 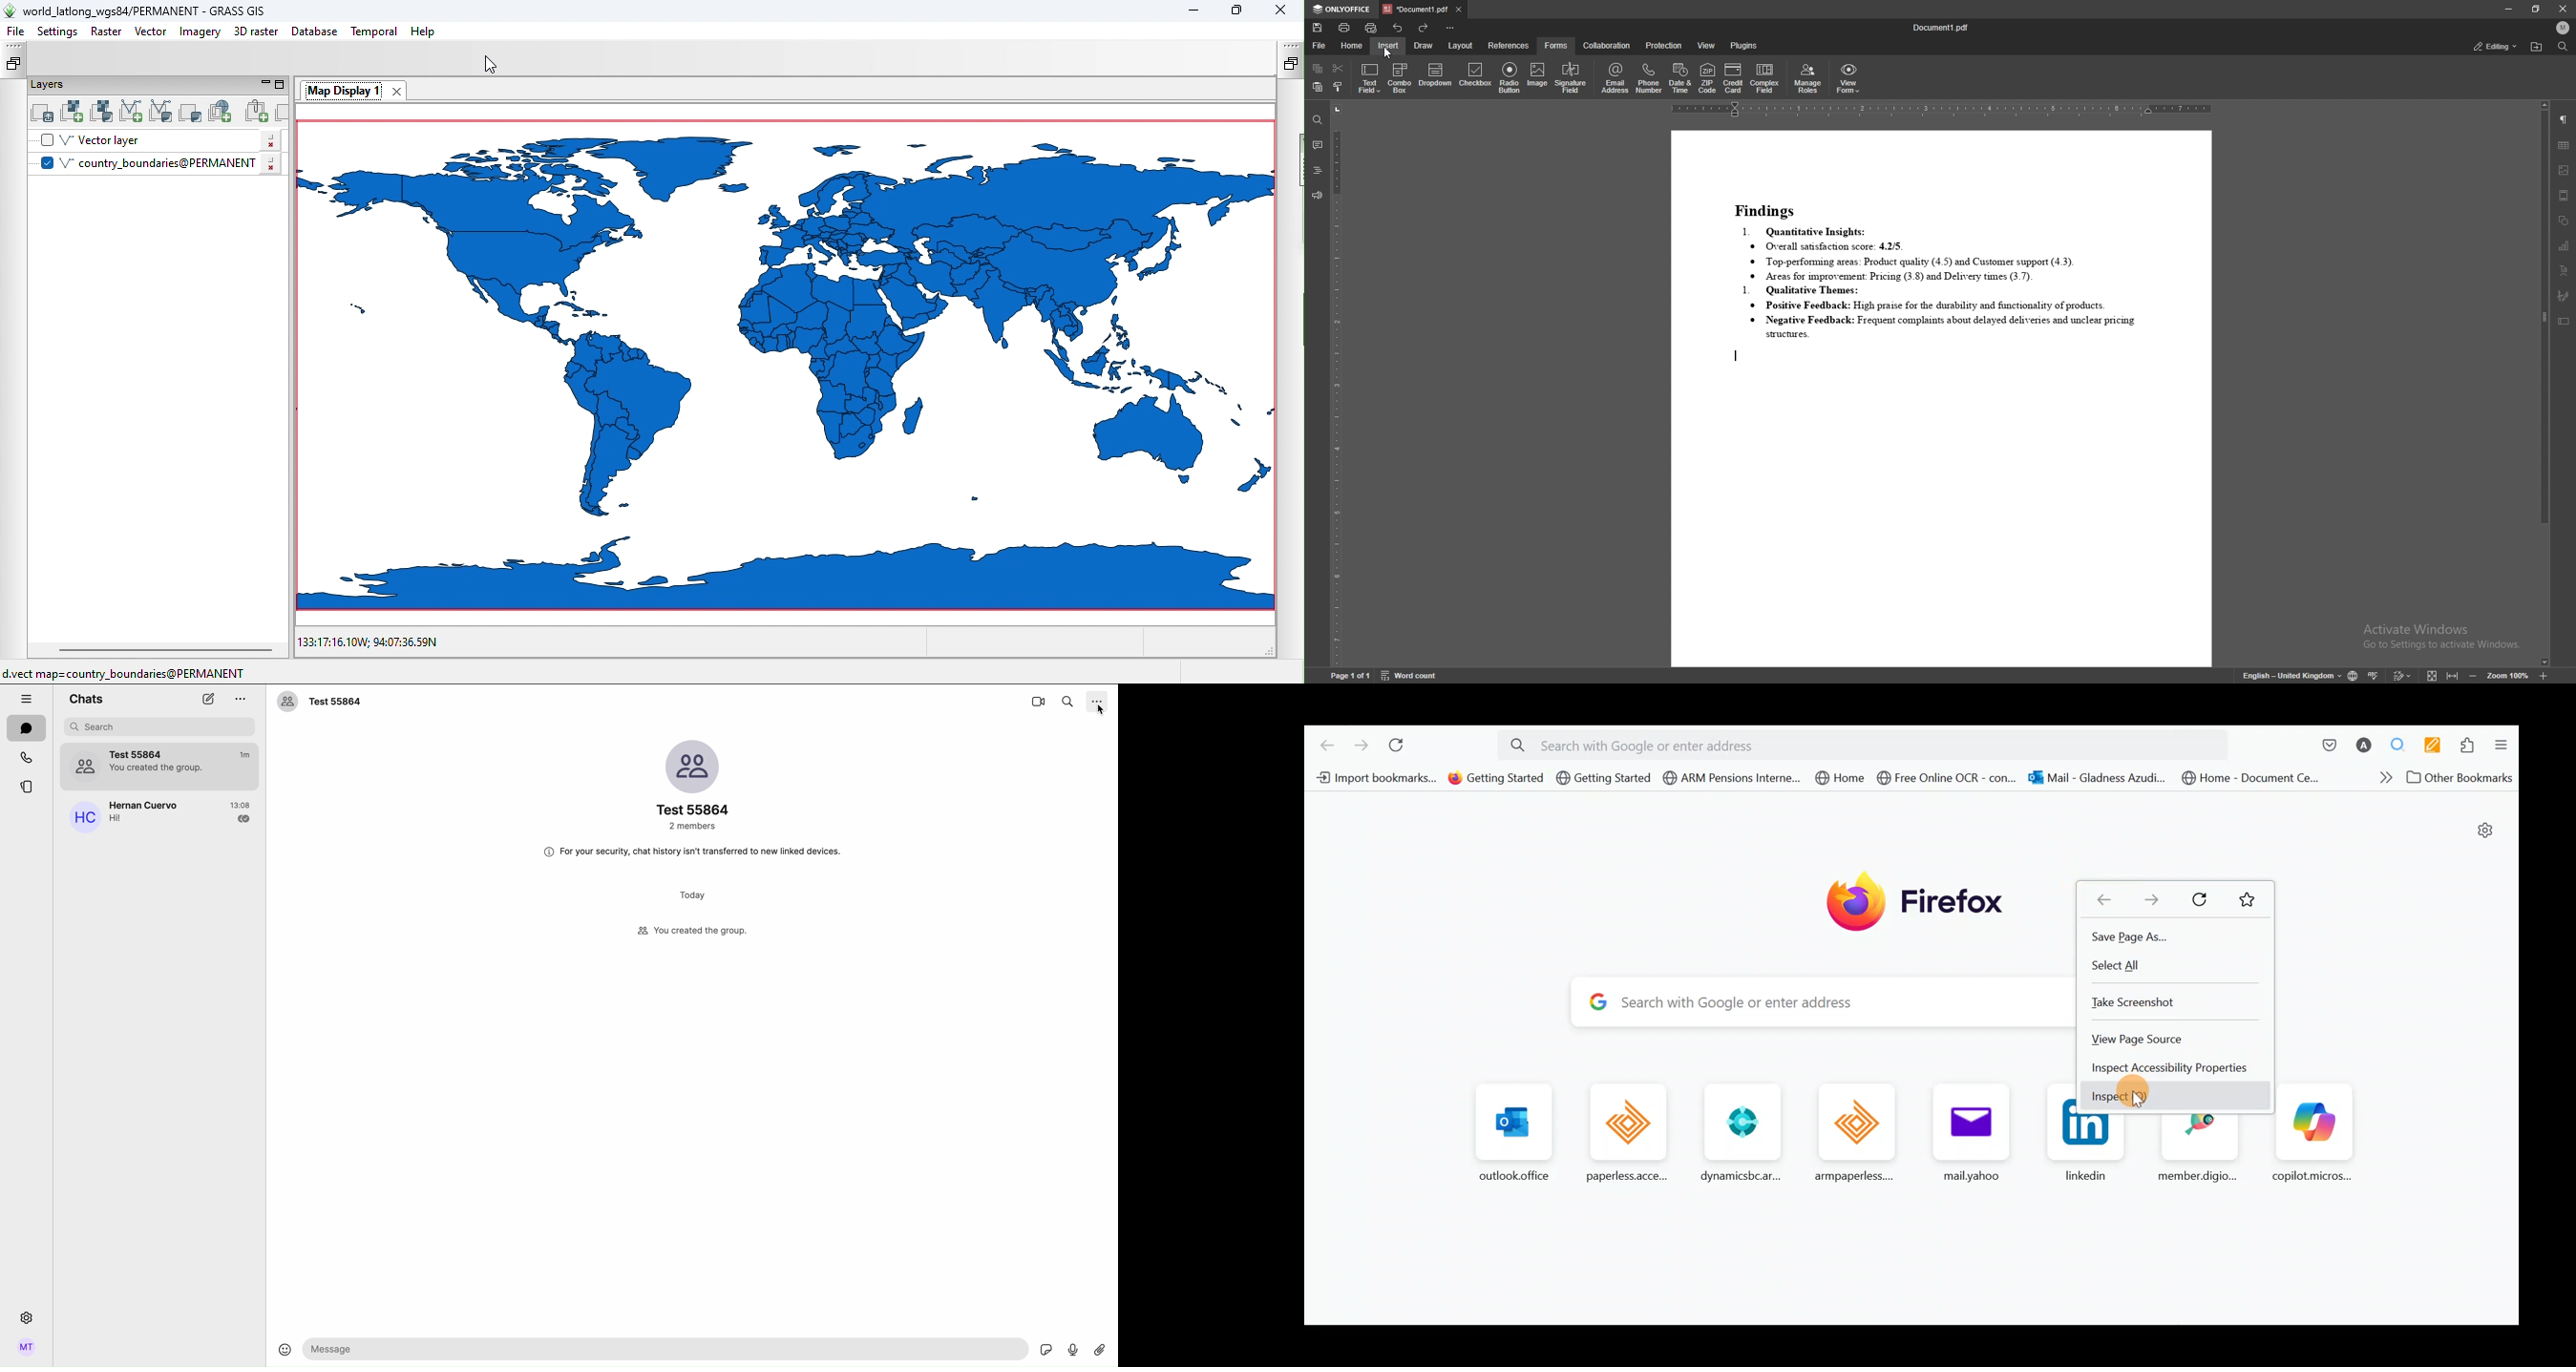 What do you see at coordinates (1323, 744) in the screenshot?
I see `Go back one page` at bounding box center [1323, 744].